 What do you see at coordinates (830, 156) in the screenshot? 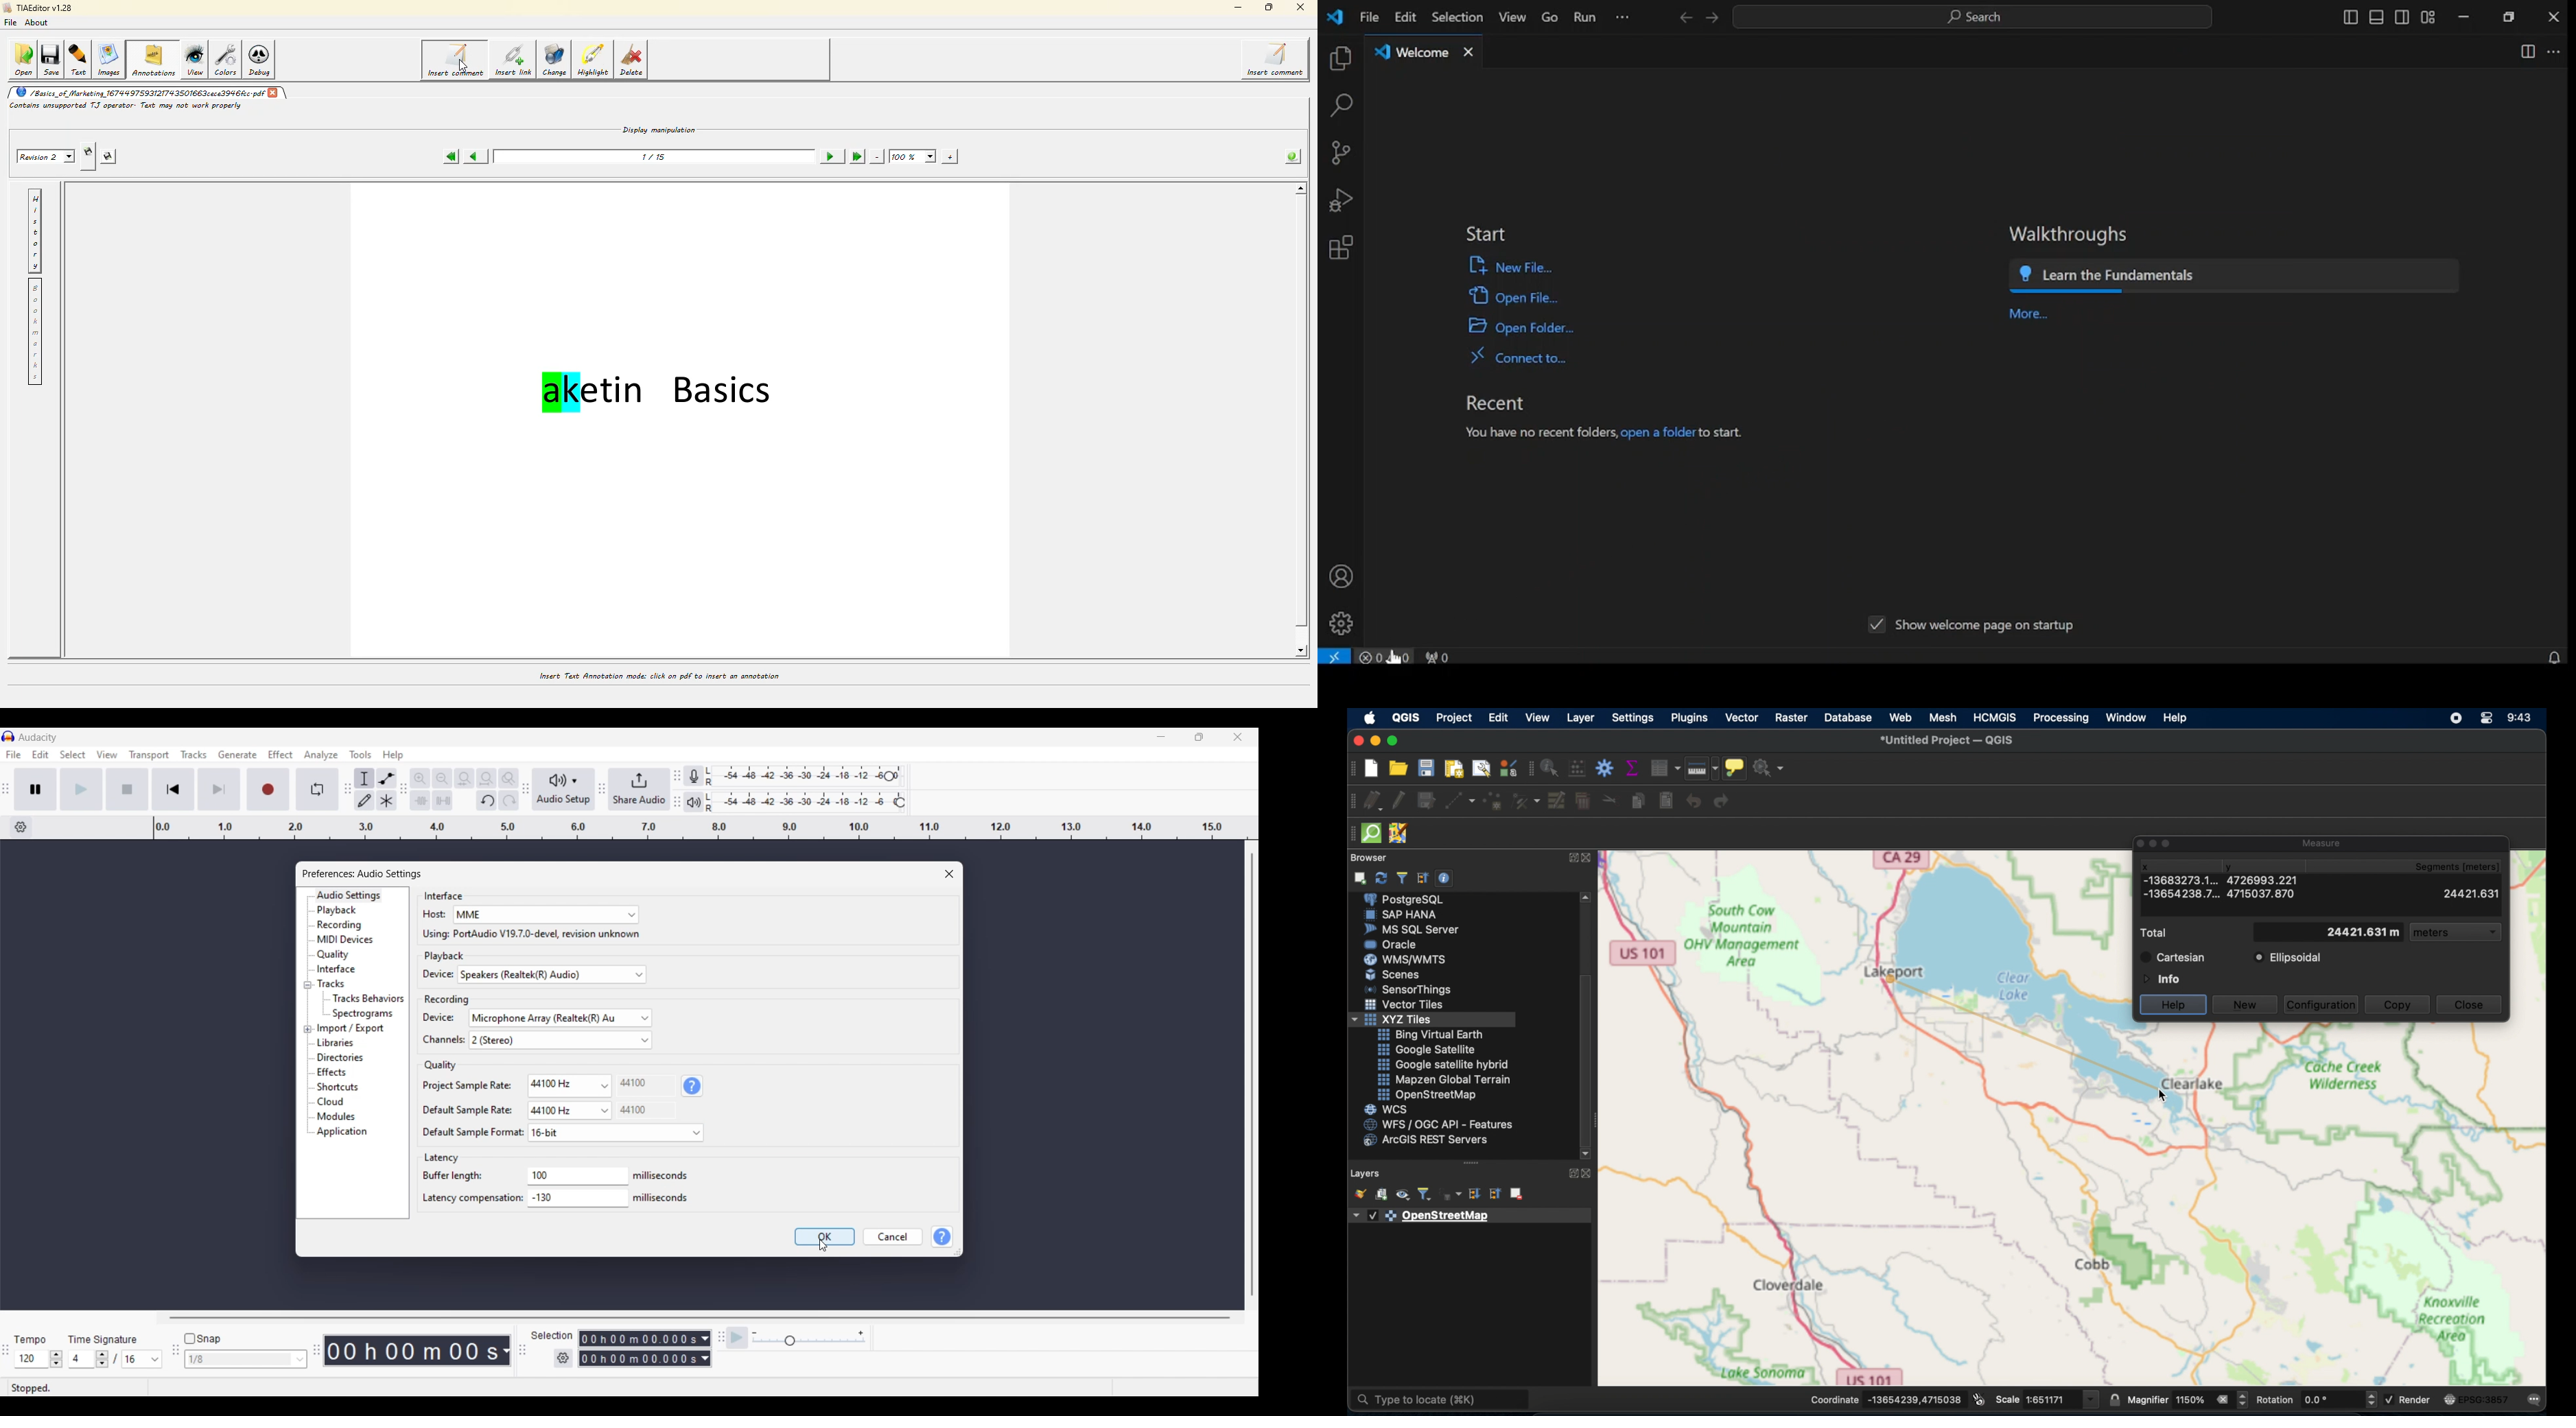
I see `next page` at bounding box center [830, 156].